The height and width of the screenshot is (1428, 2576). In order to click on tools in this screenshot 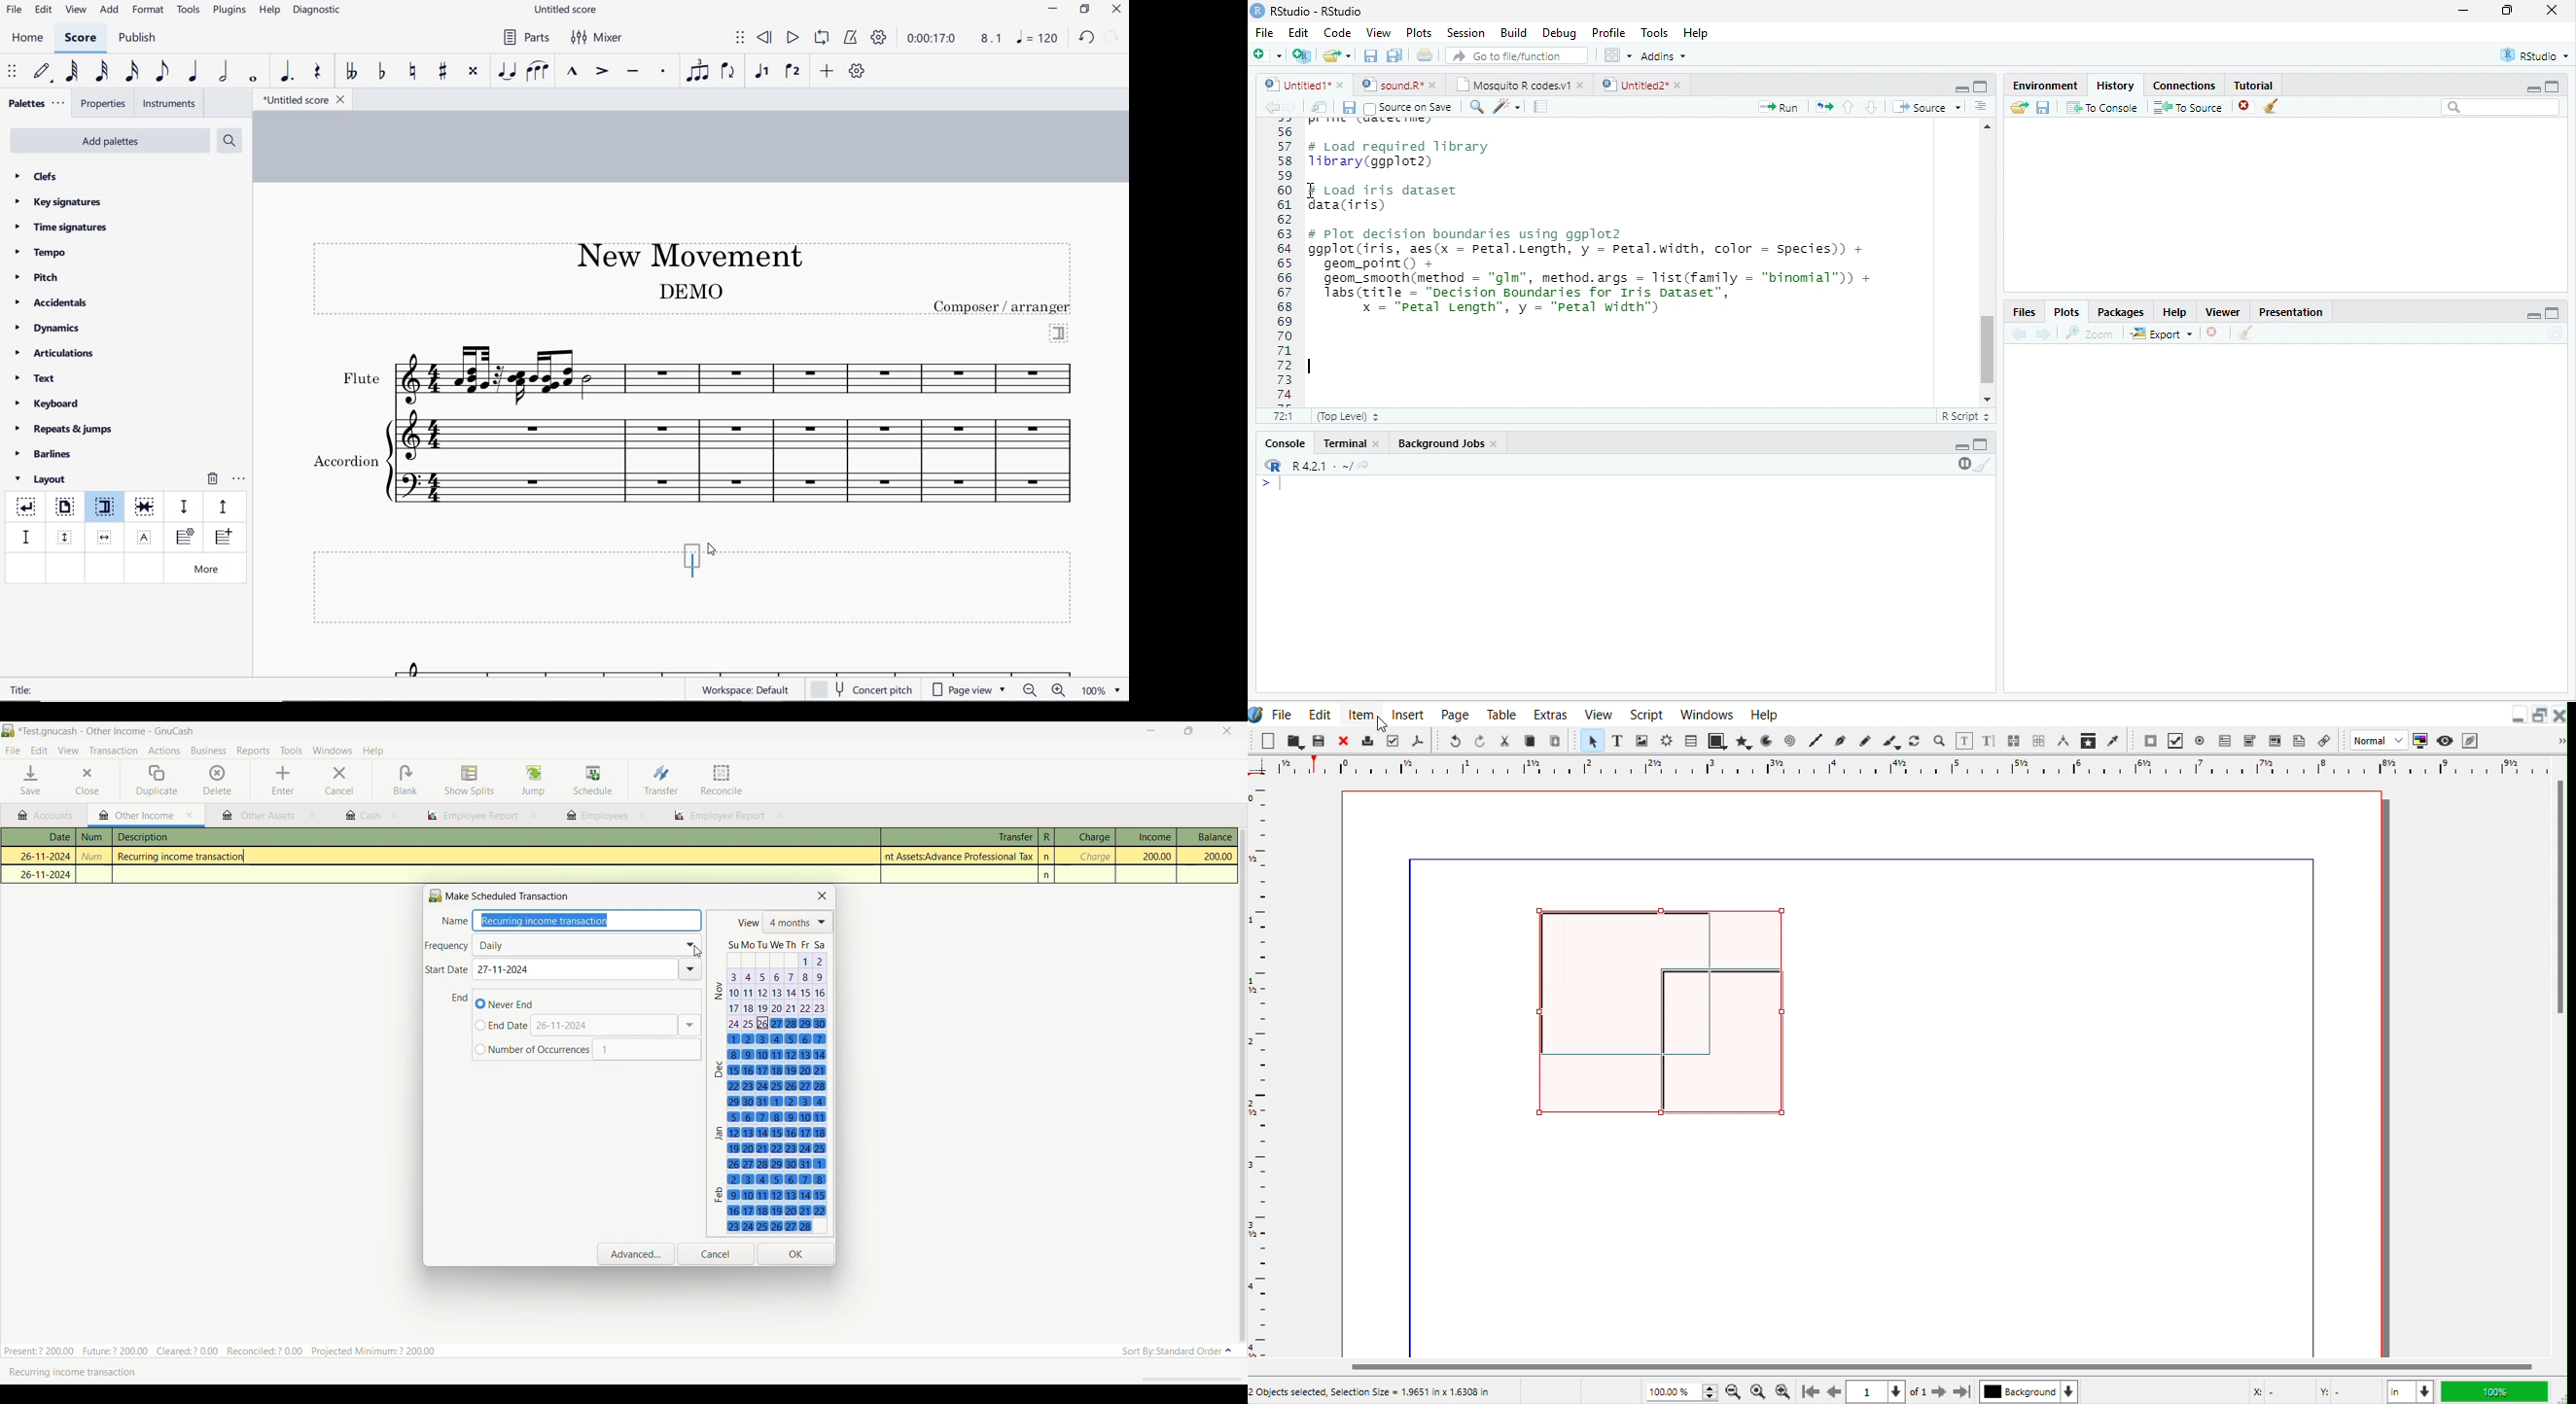, I will do `click(1505, 108)`.